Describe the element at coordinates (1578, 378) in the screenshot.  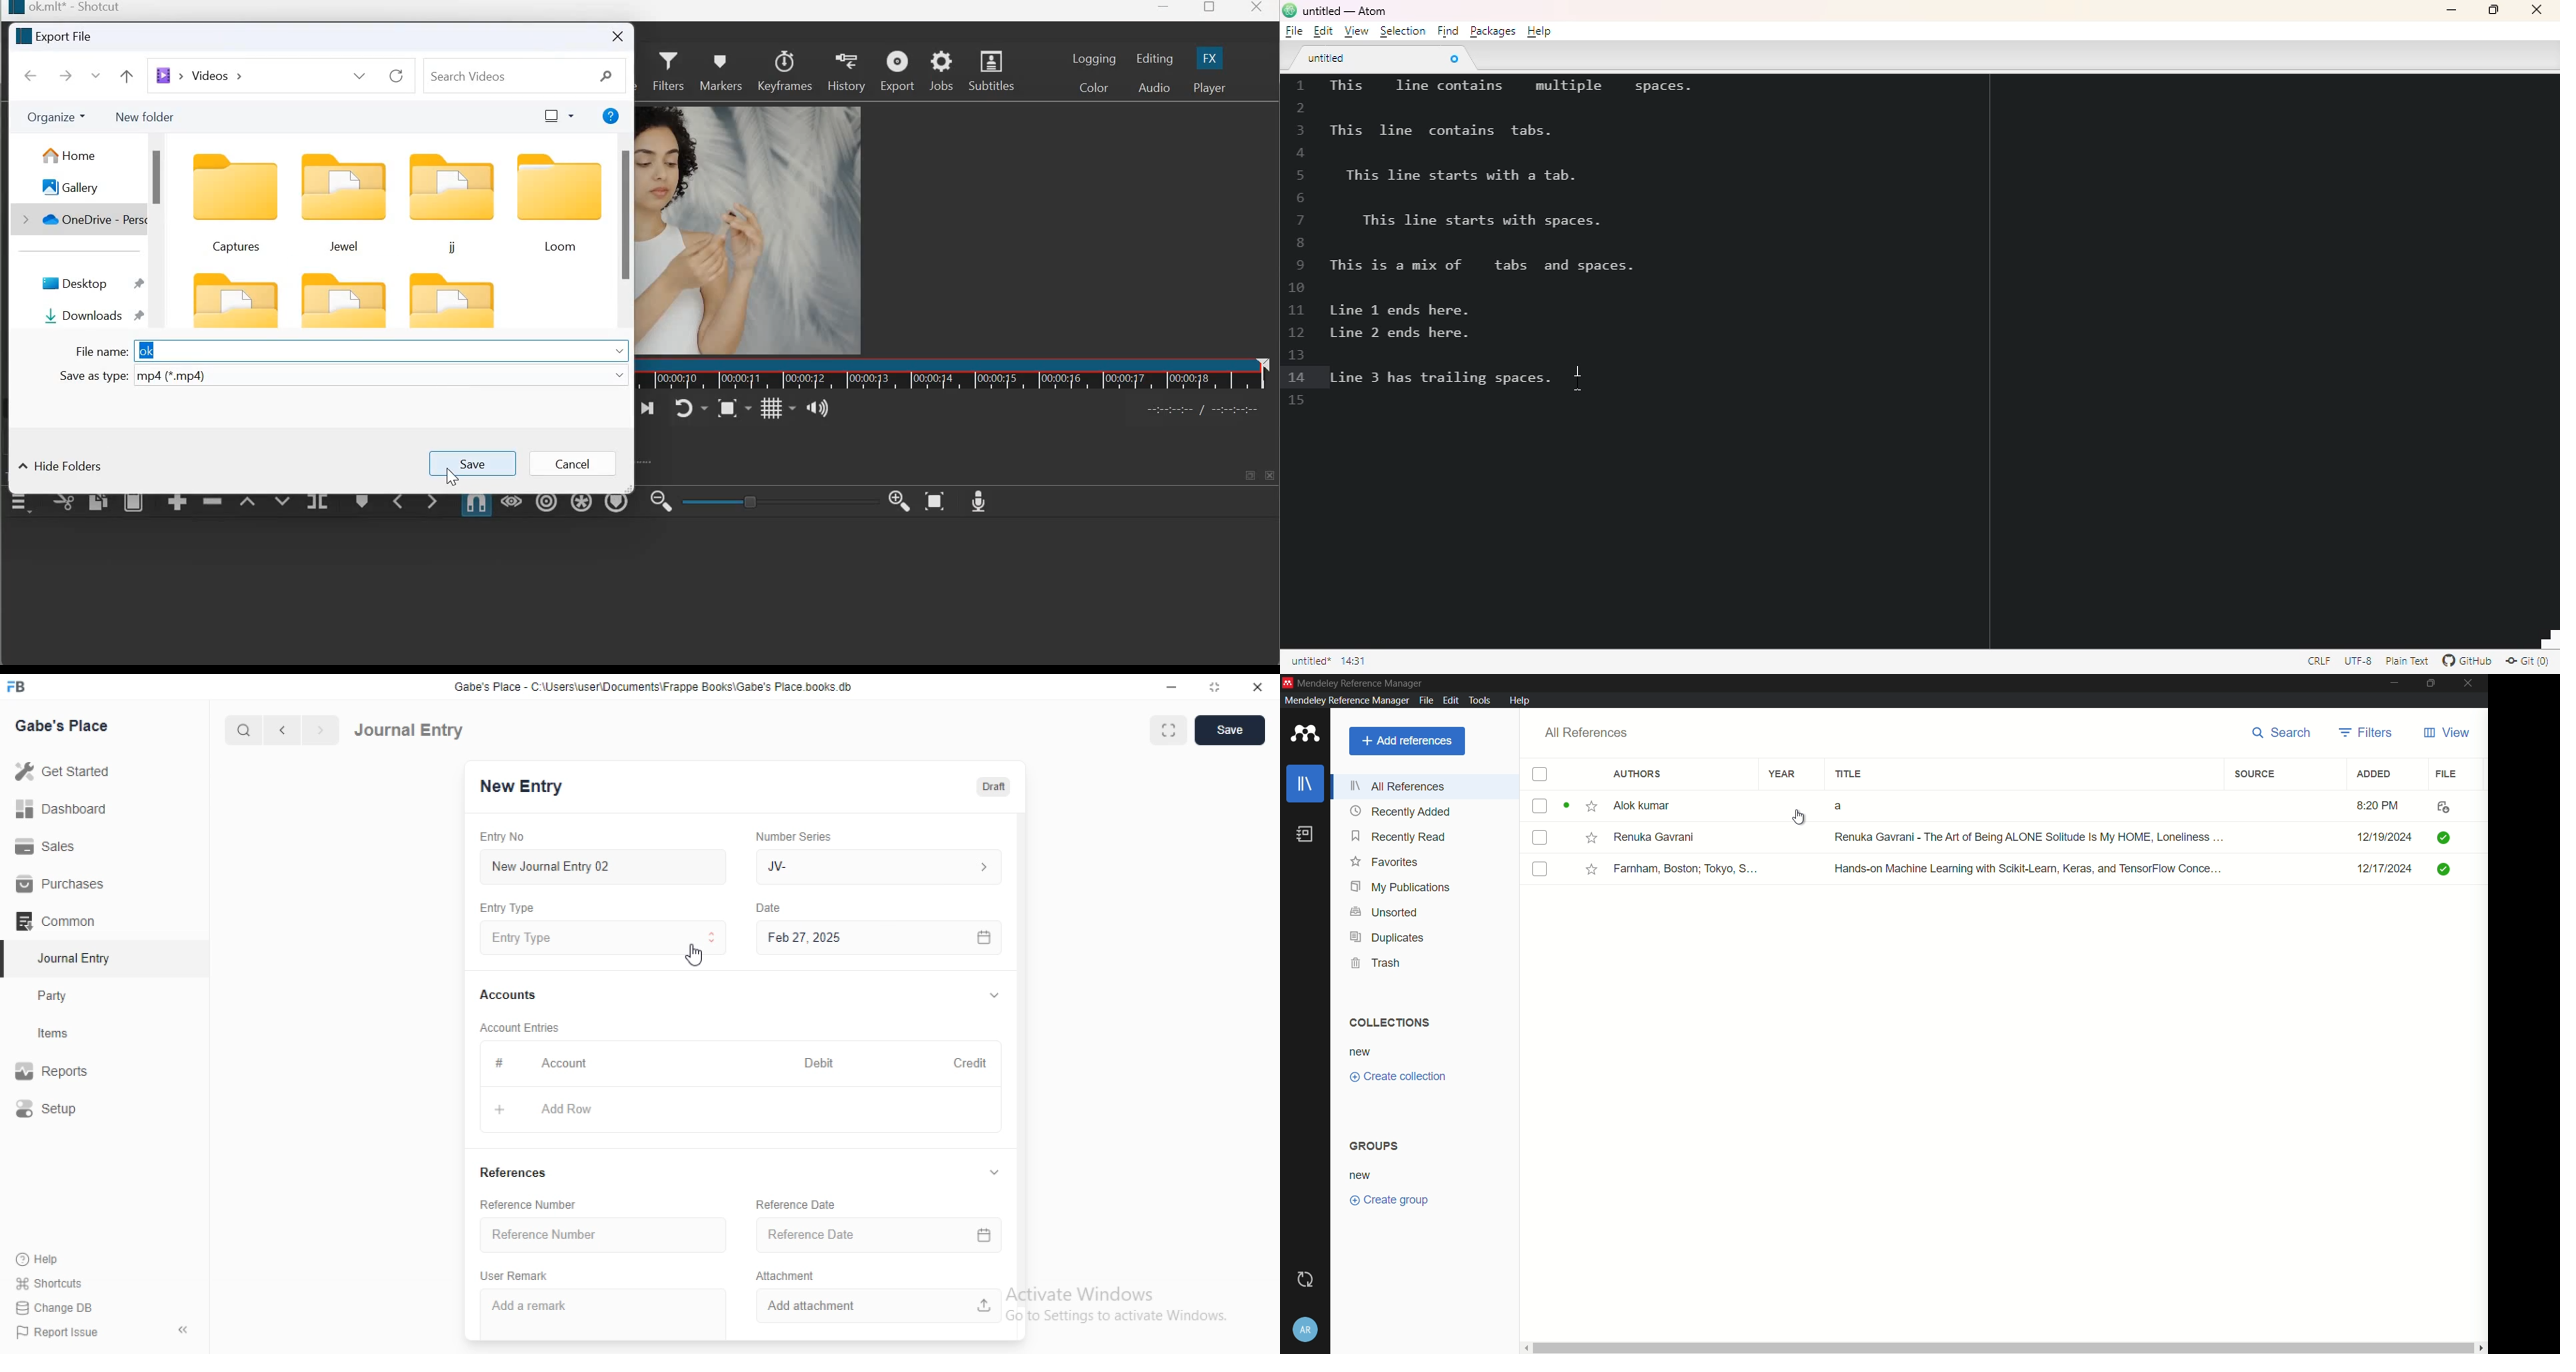
I see `hotkey (Ctrl+Shift+P)` at that location.